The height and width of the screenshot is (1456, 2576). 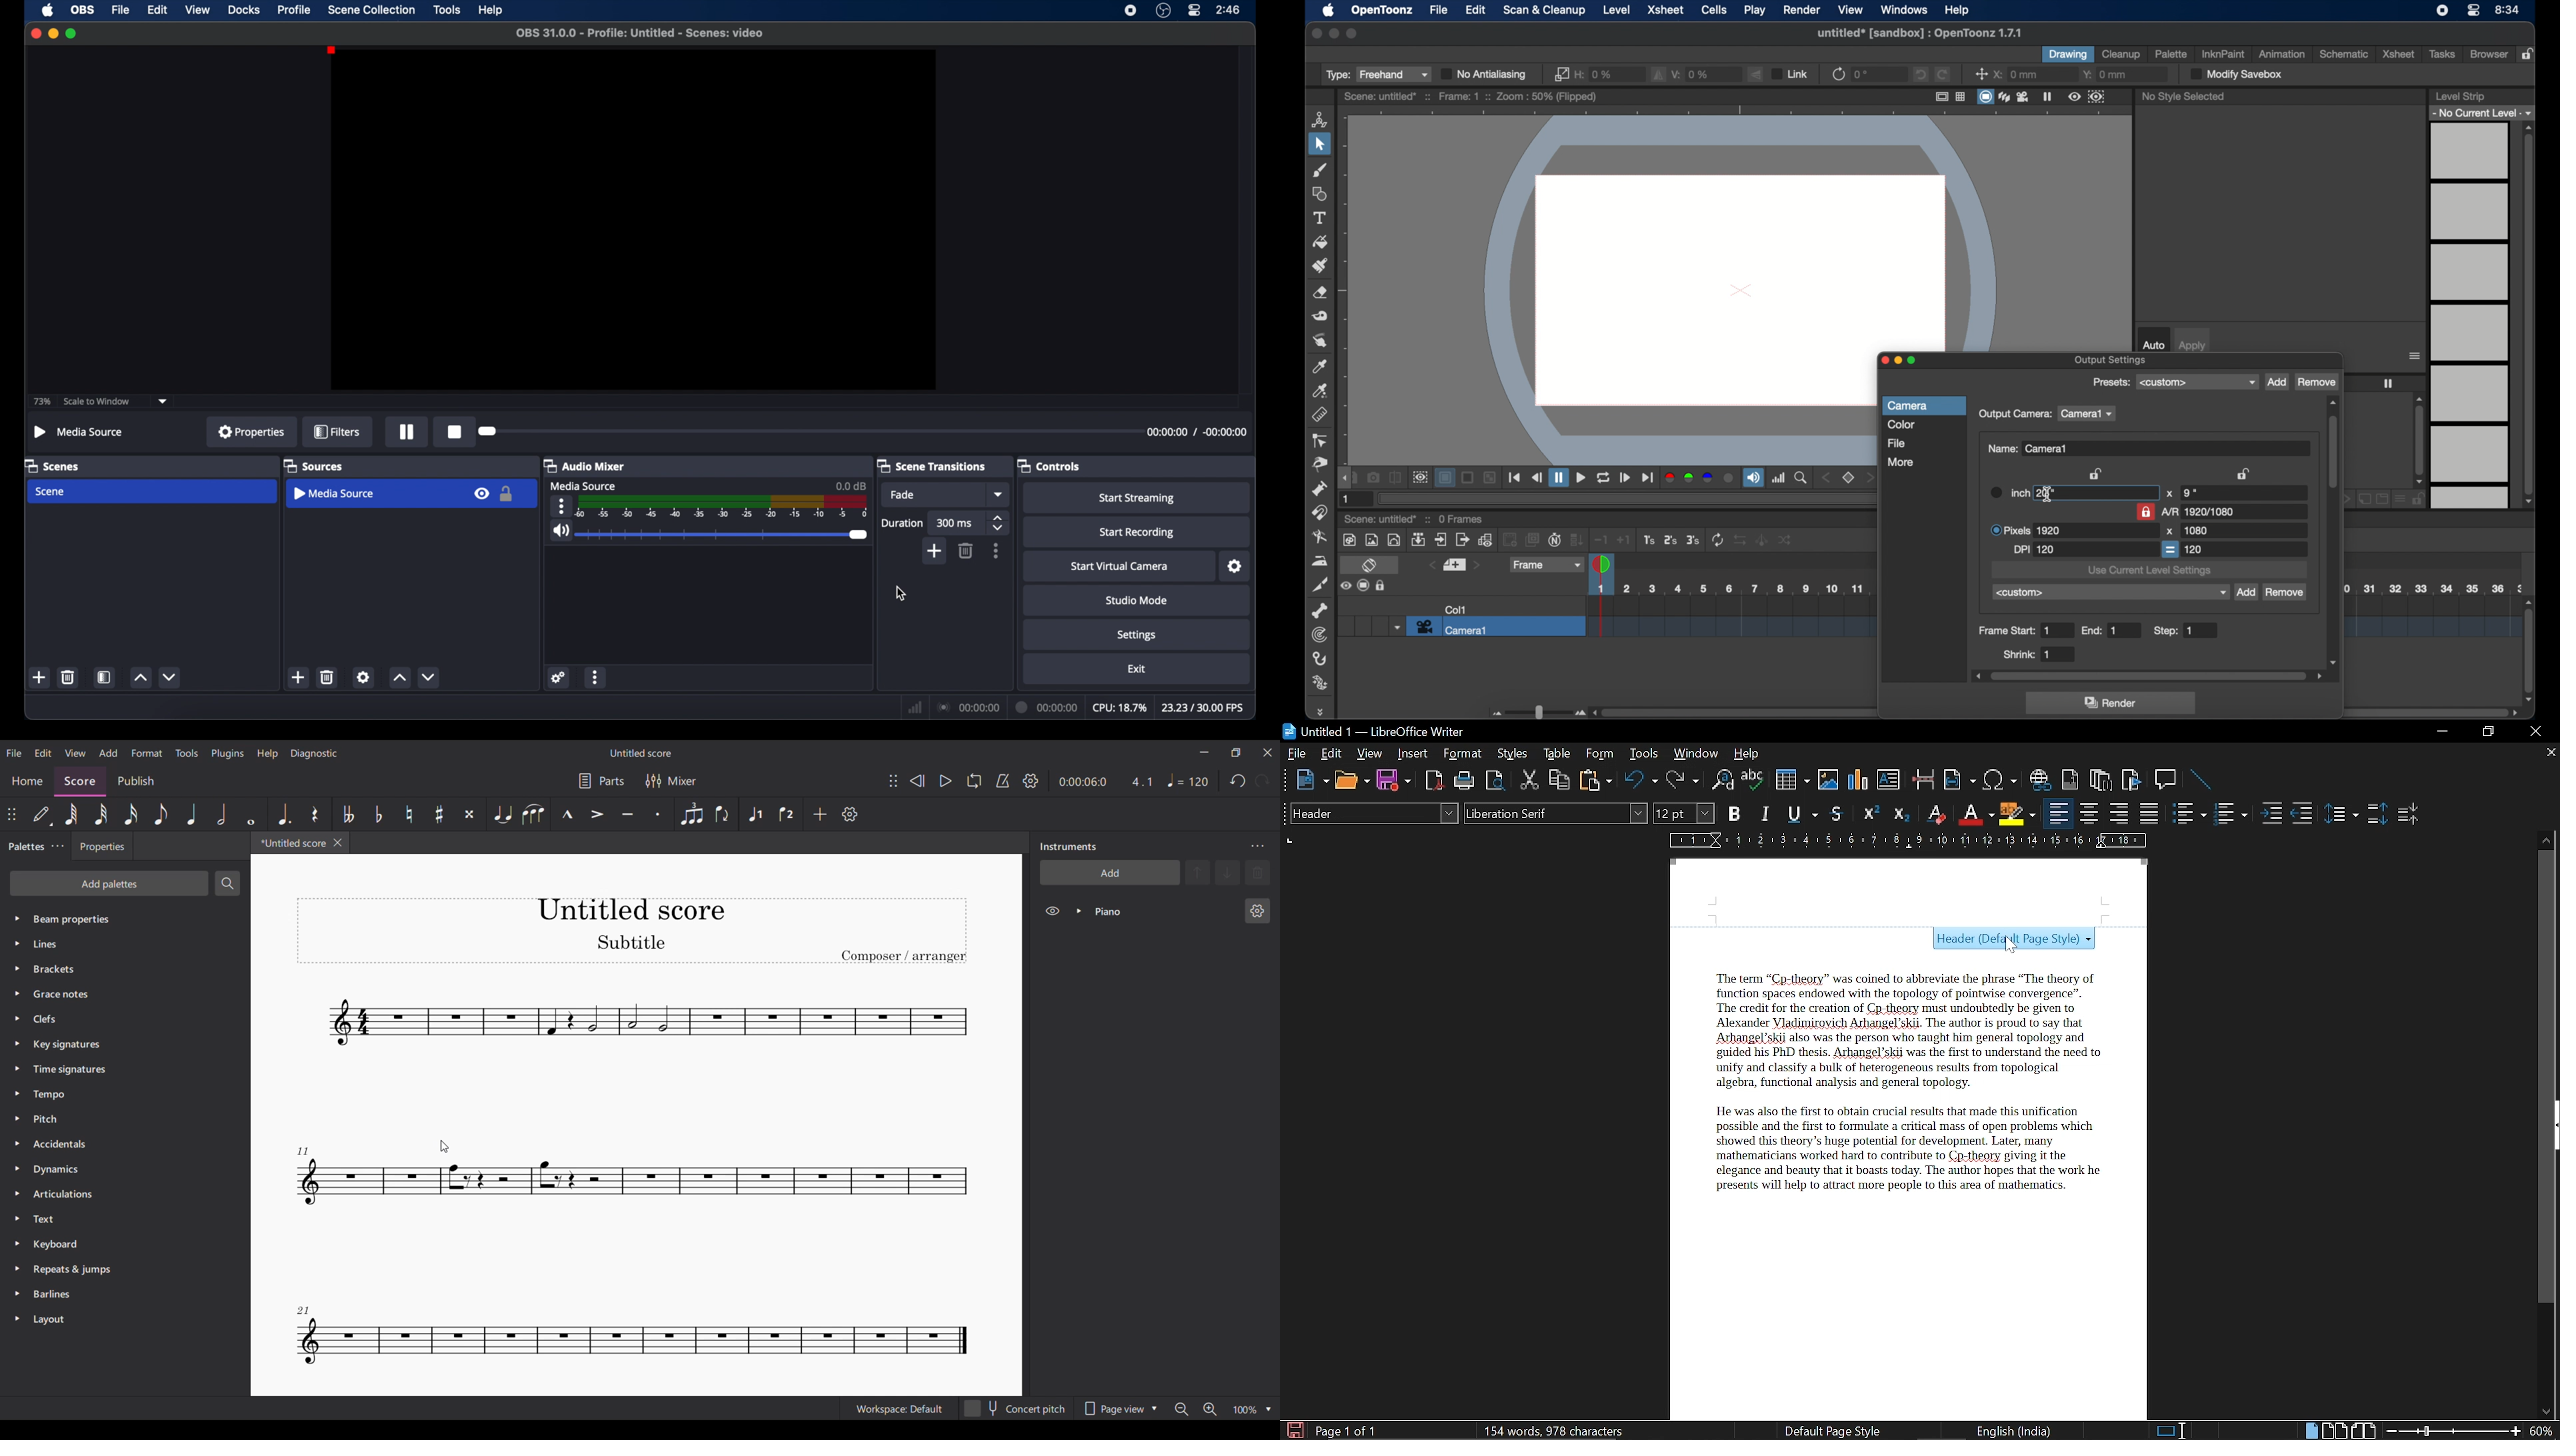 What do you see at coordinates (639, 33) in the screenshot?
I see `file name` at bounding box center [639, 33].